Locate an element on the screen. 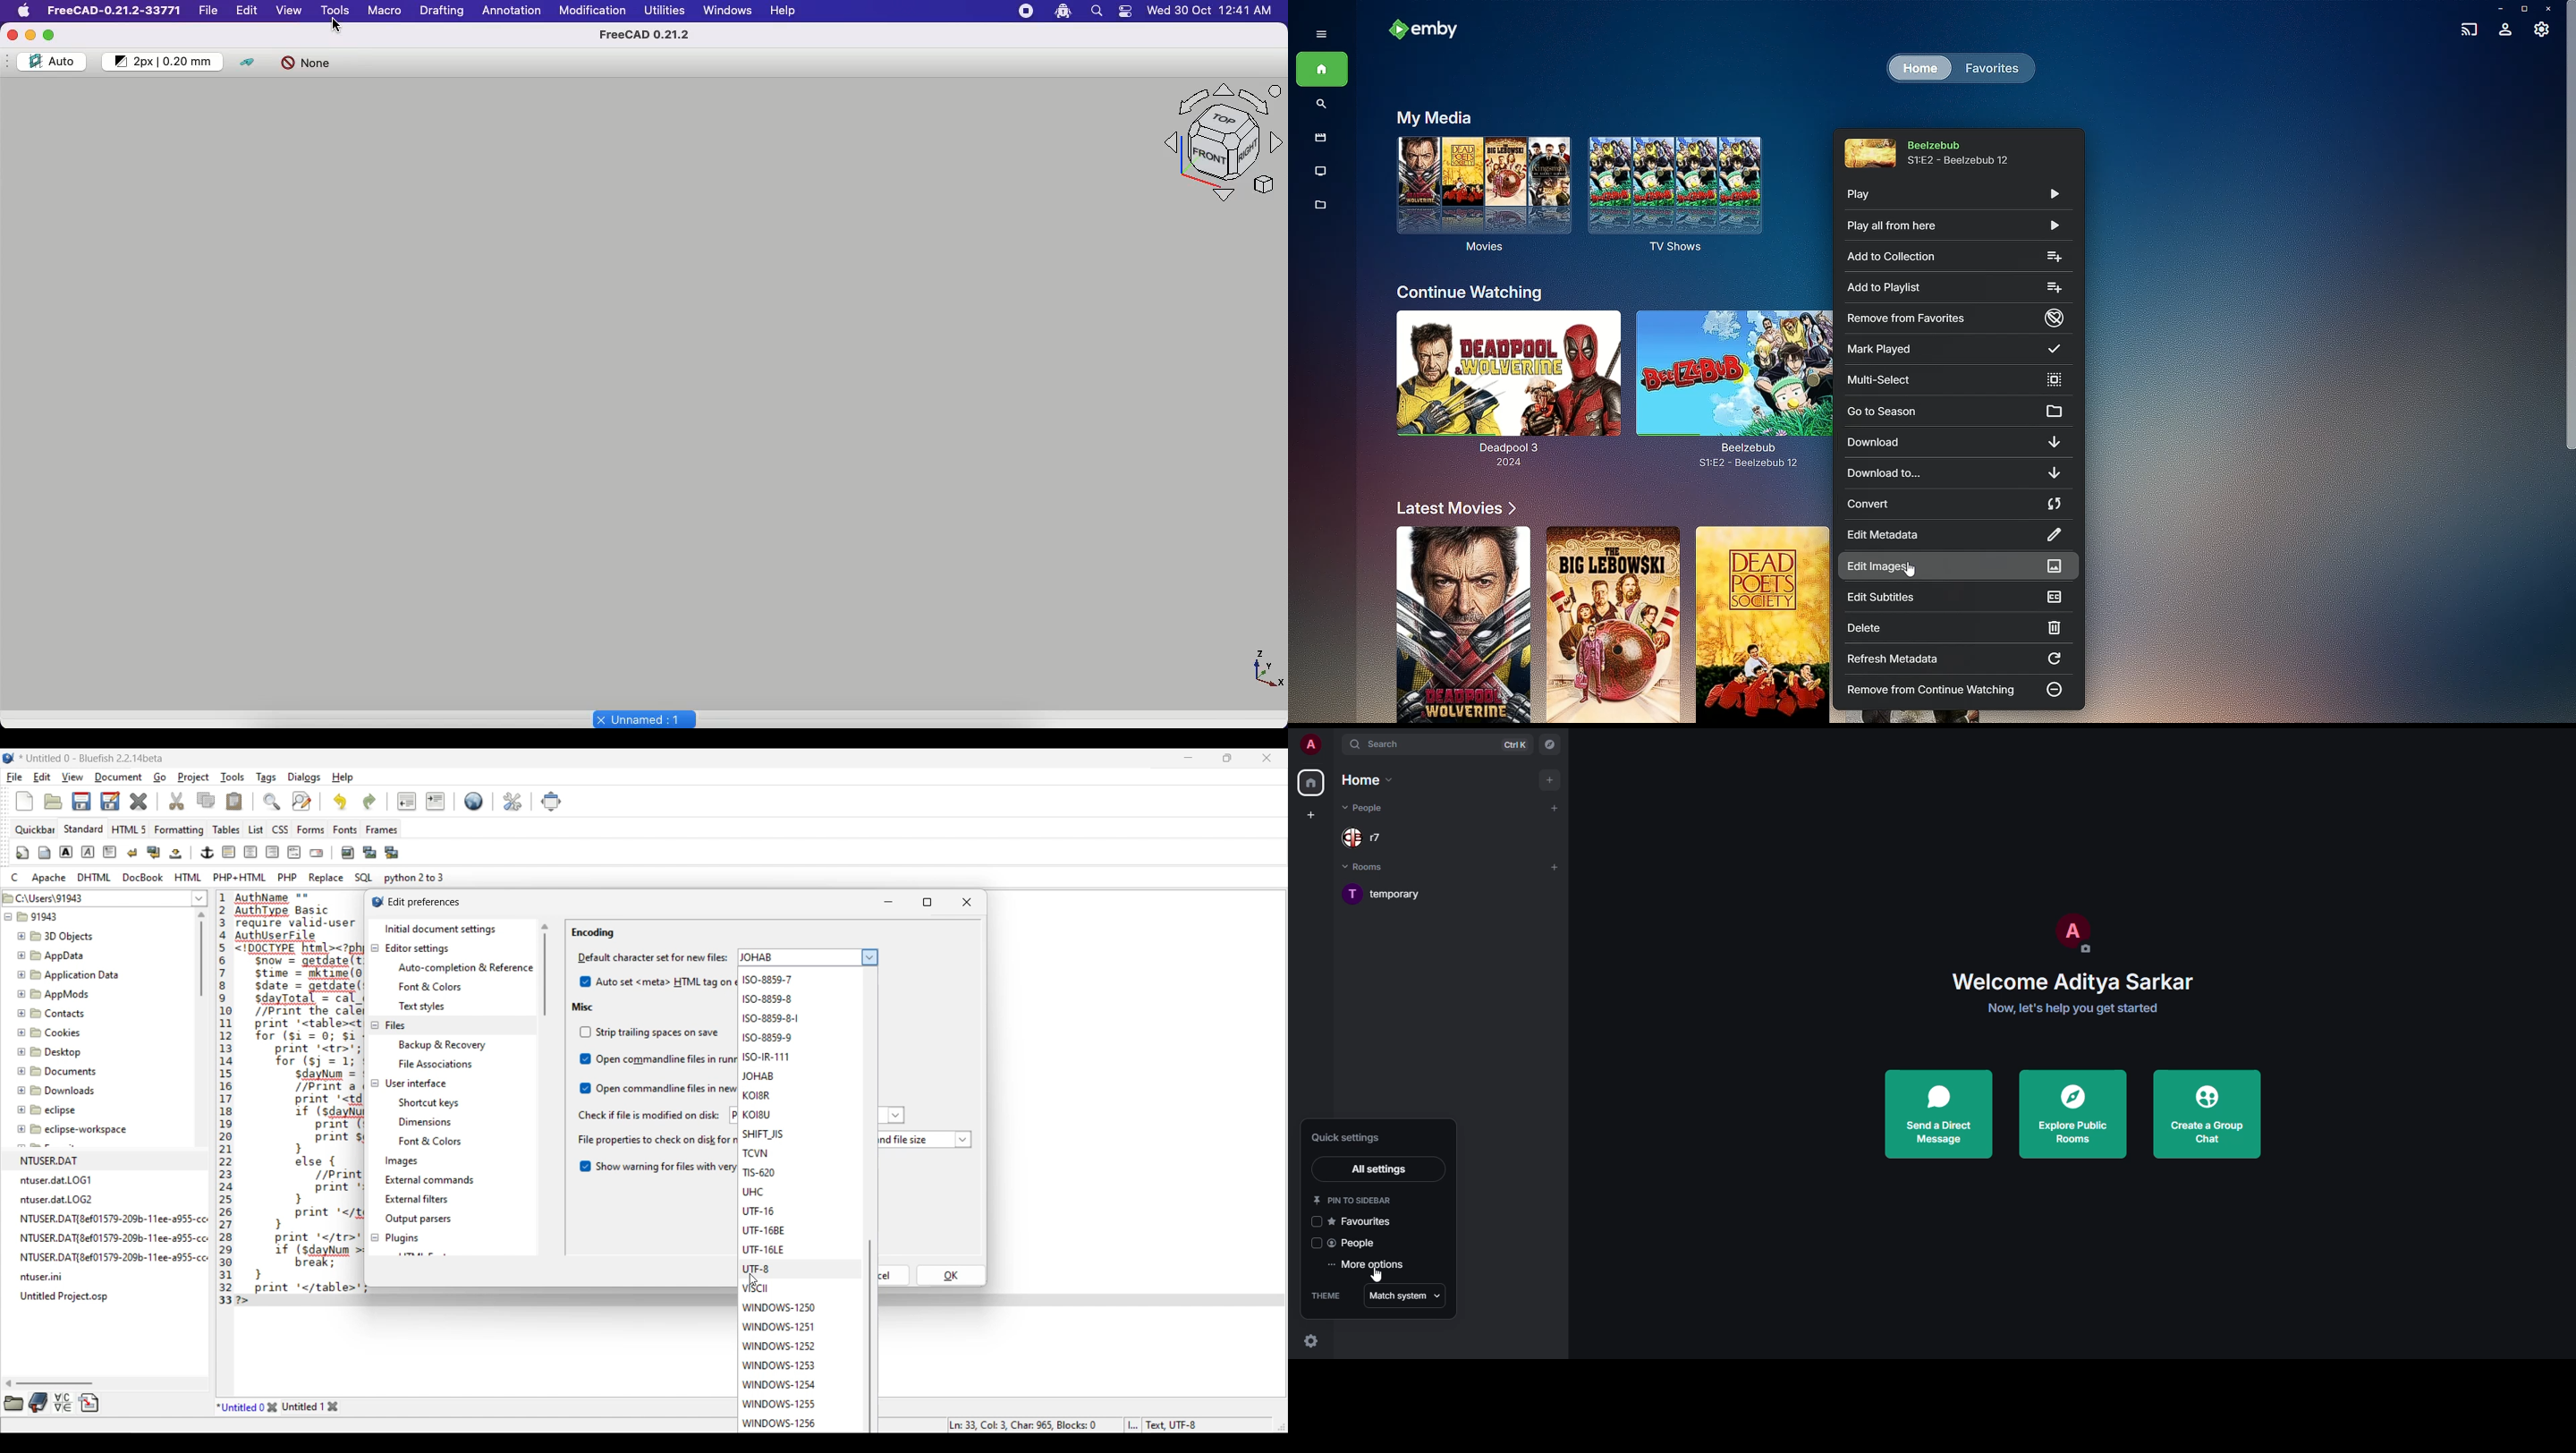 The height and width of the screenshot is (1456, 2576). home is located at coordinates (1311, 782).